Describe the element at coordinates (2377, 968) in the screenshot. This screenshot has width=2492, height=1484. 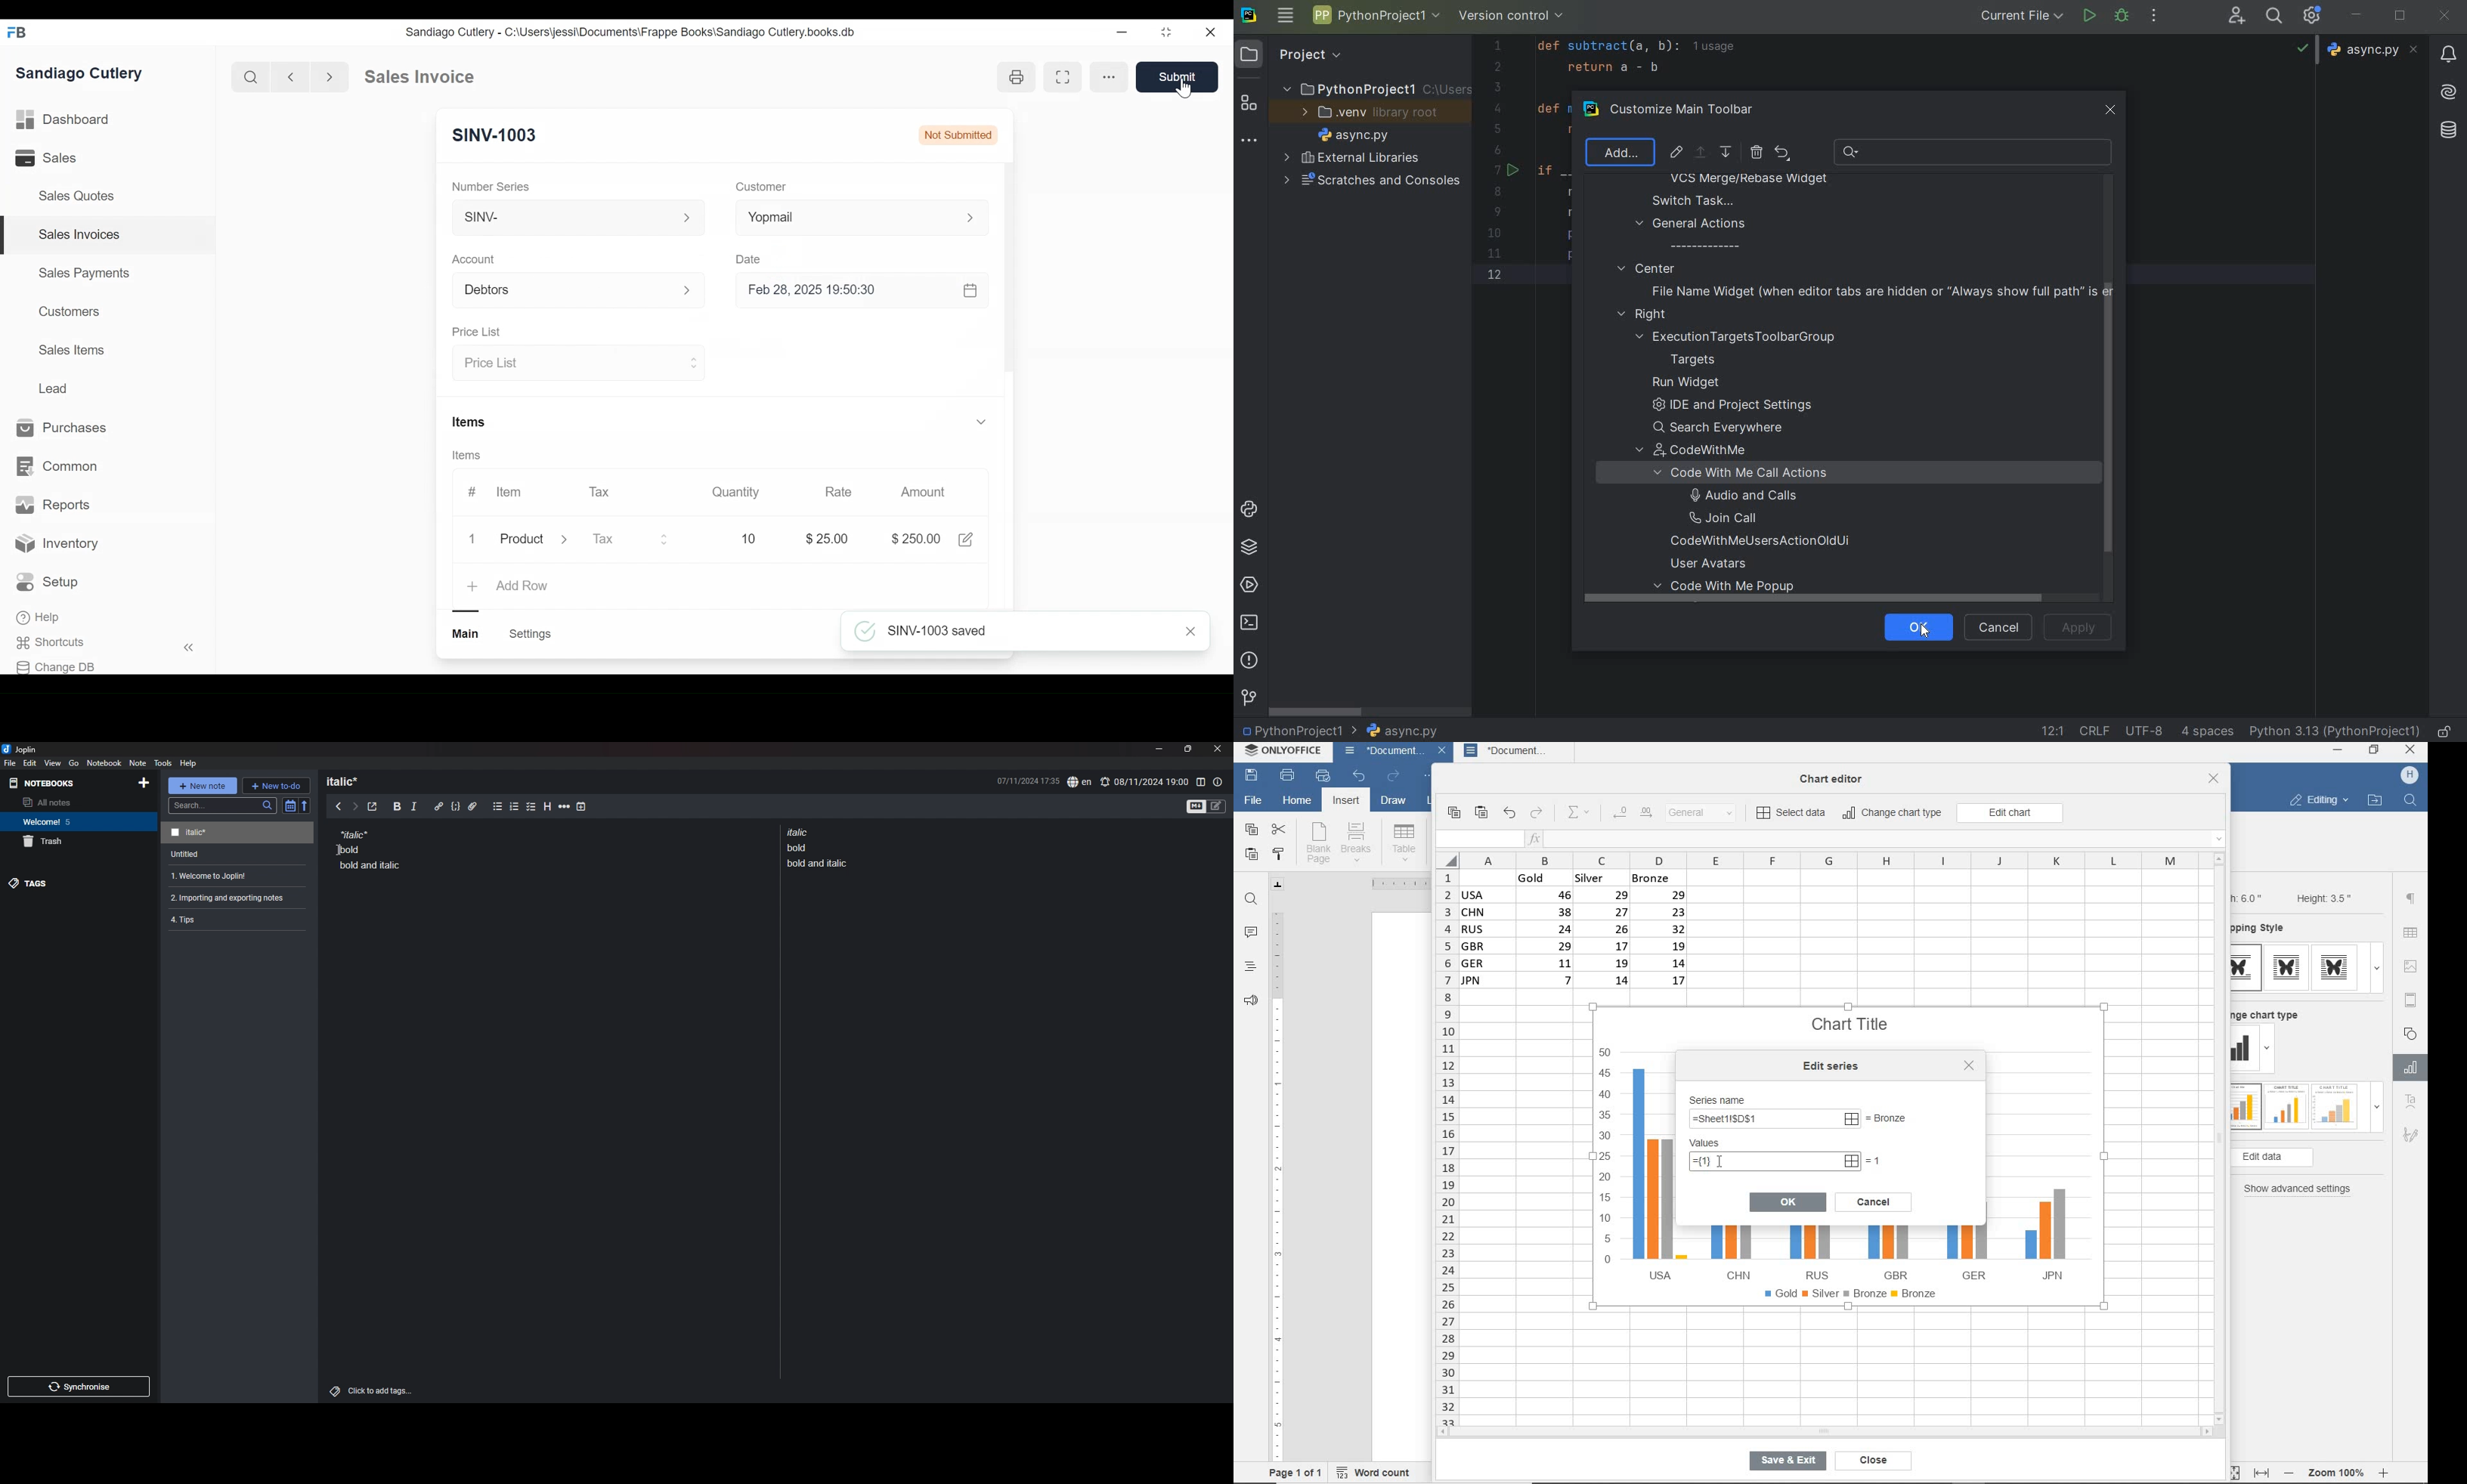
I see `dropdown` at that location.